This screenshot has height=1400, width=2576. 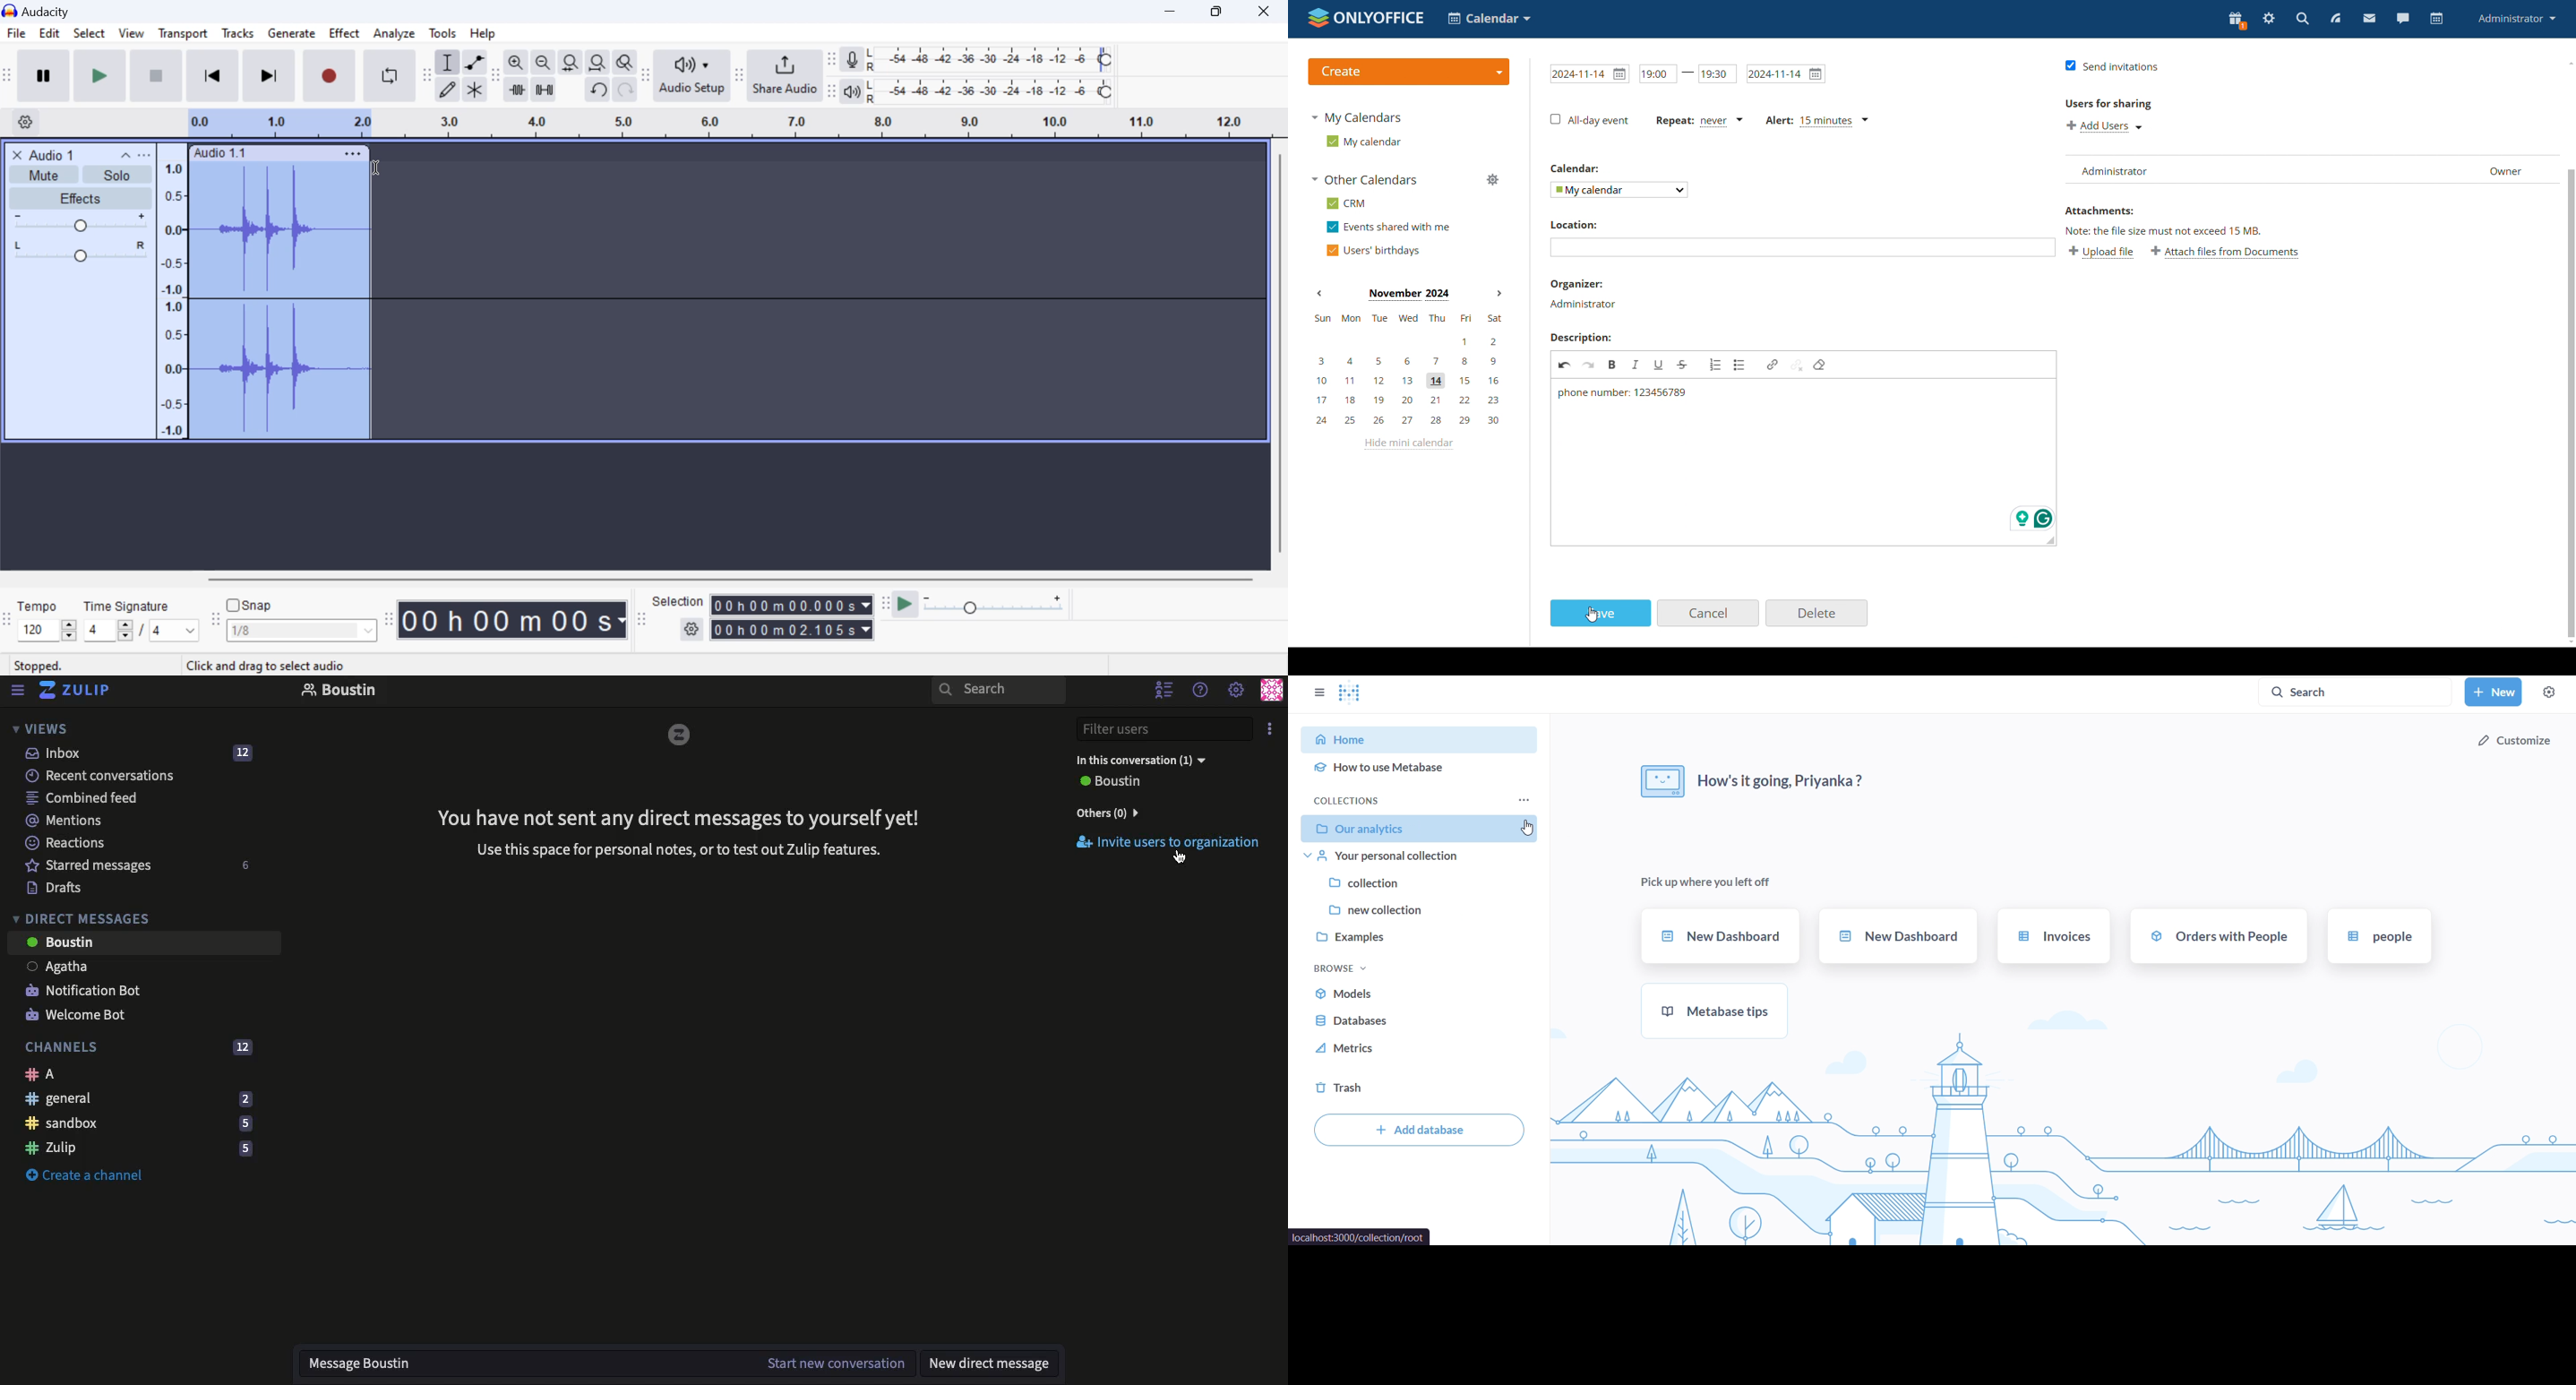 I want to click on Settings, so click(x=28, y=121).